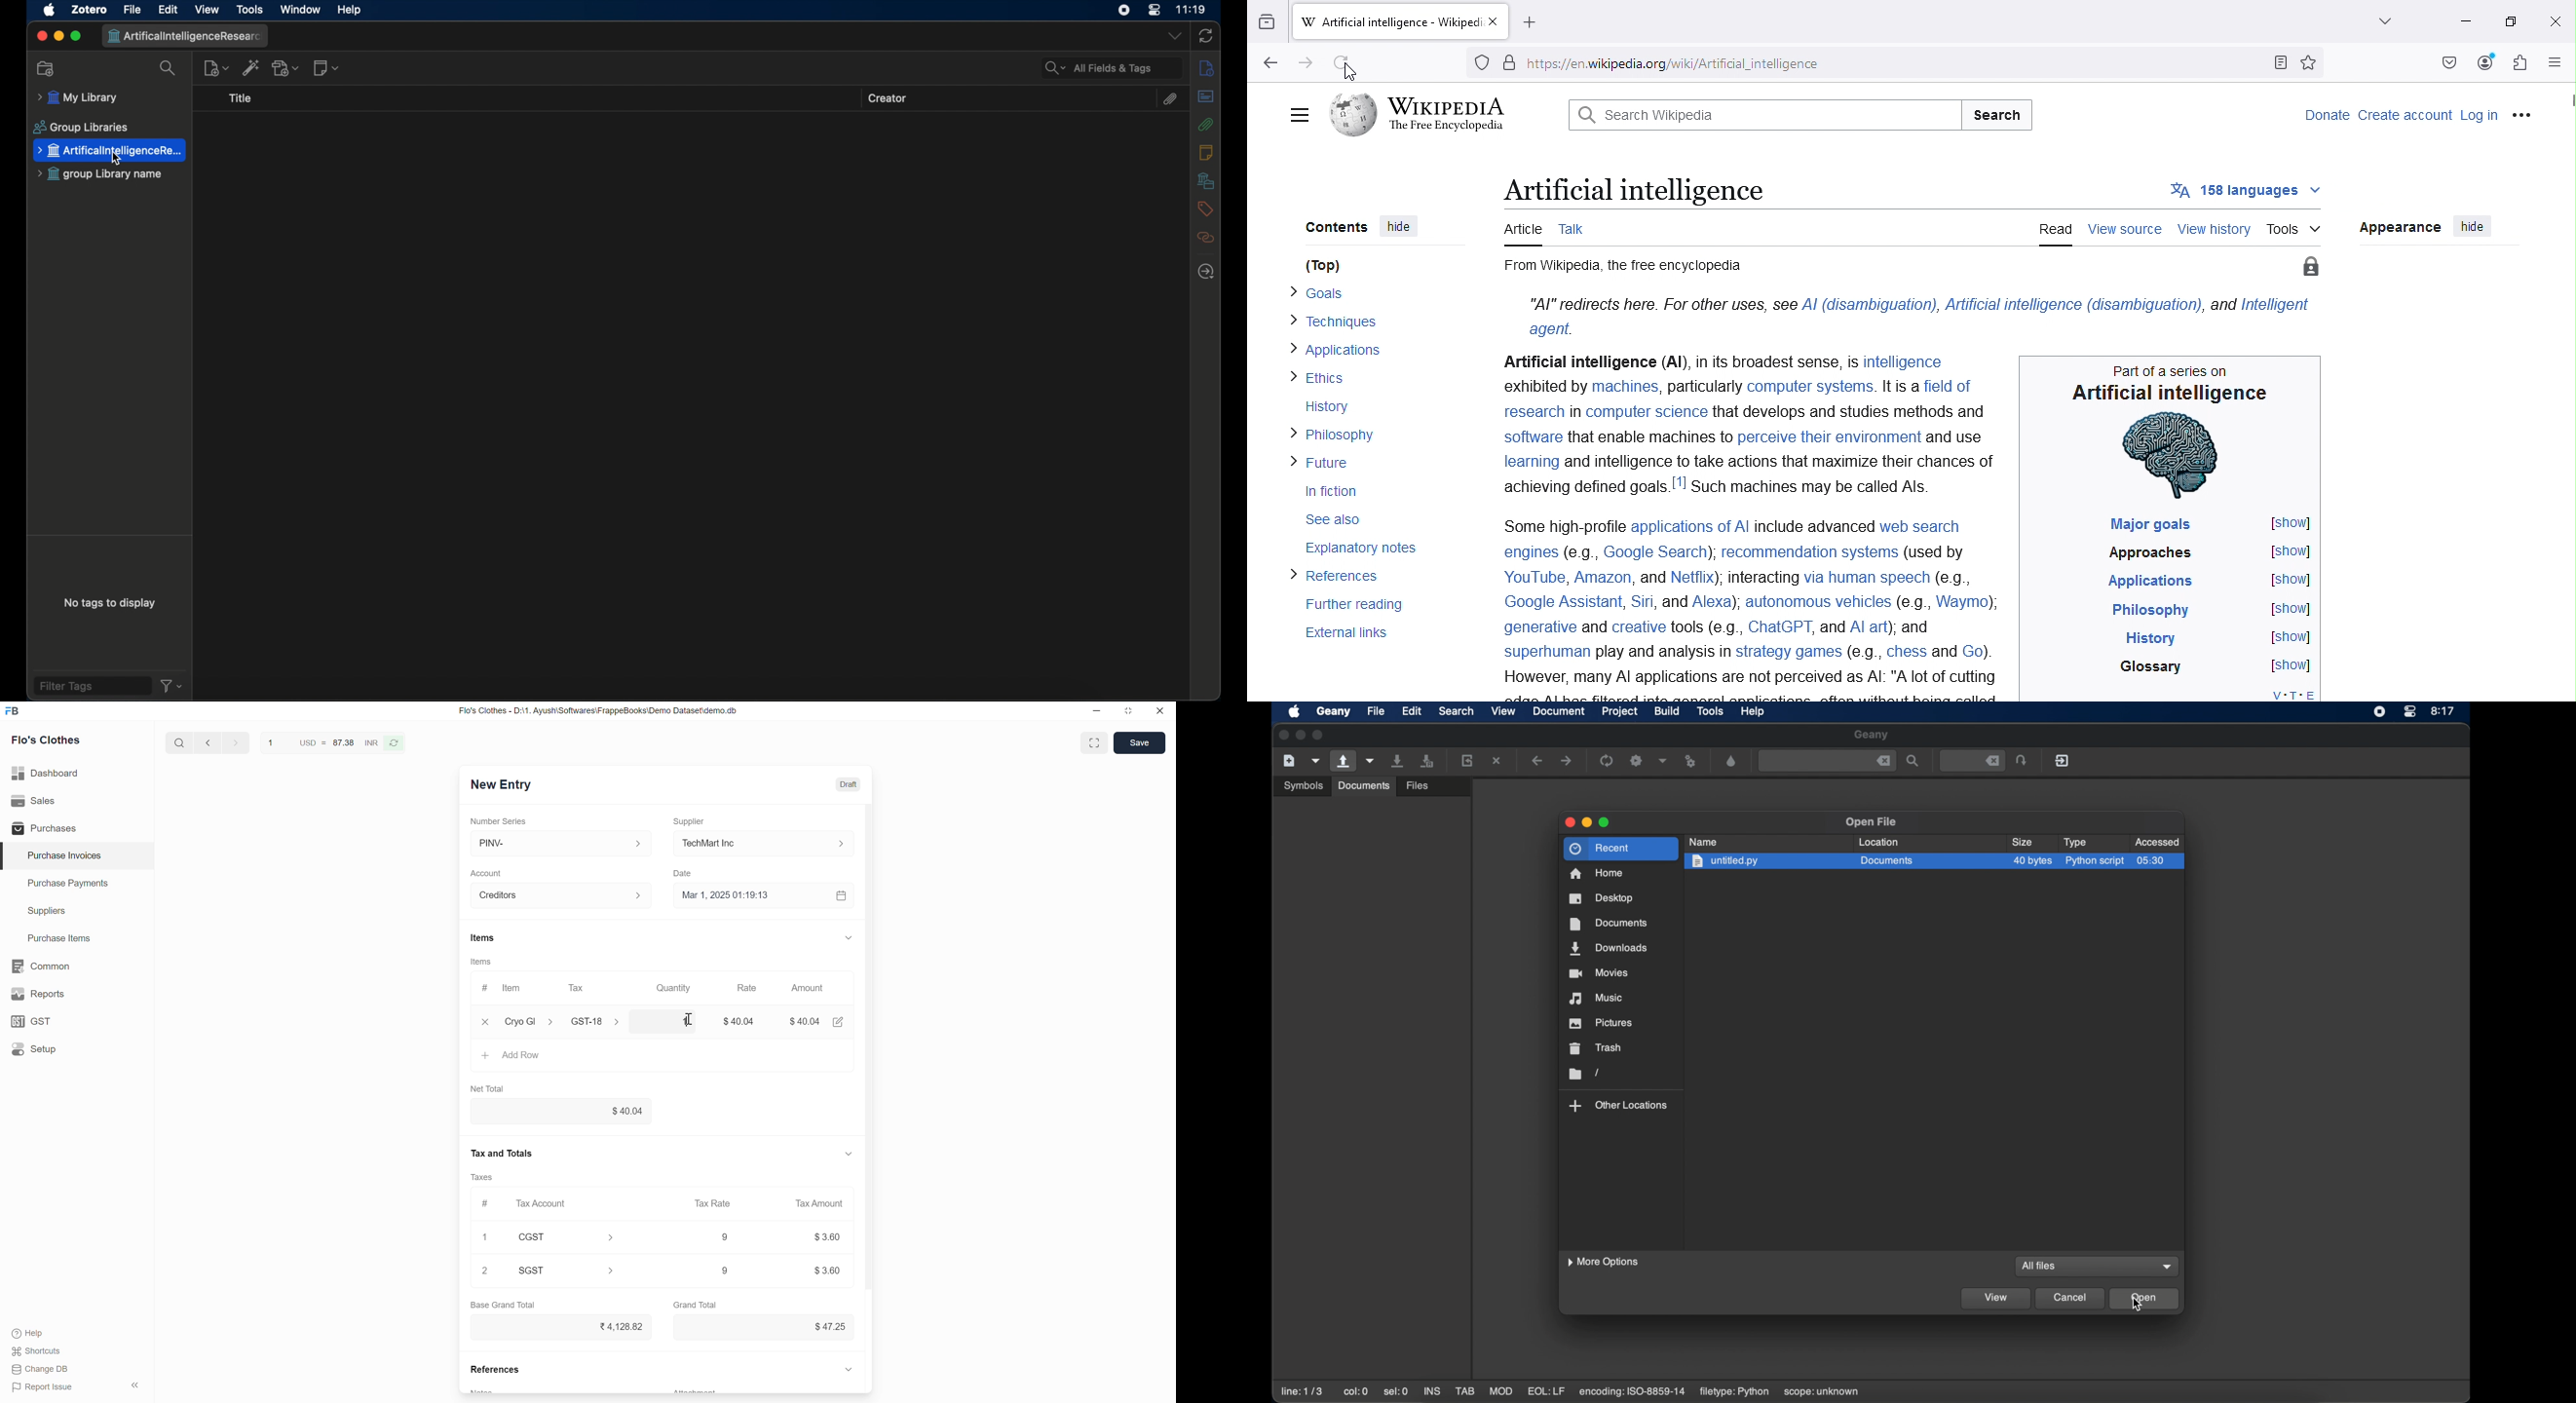 This screenshot has height=1428, width=2576. Describe the element at coordinates (1350, 638) in the screenshot. I see `External links.` at that location.